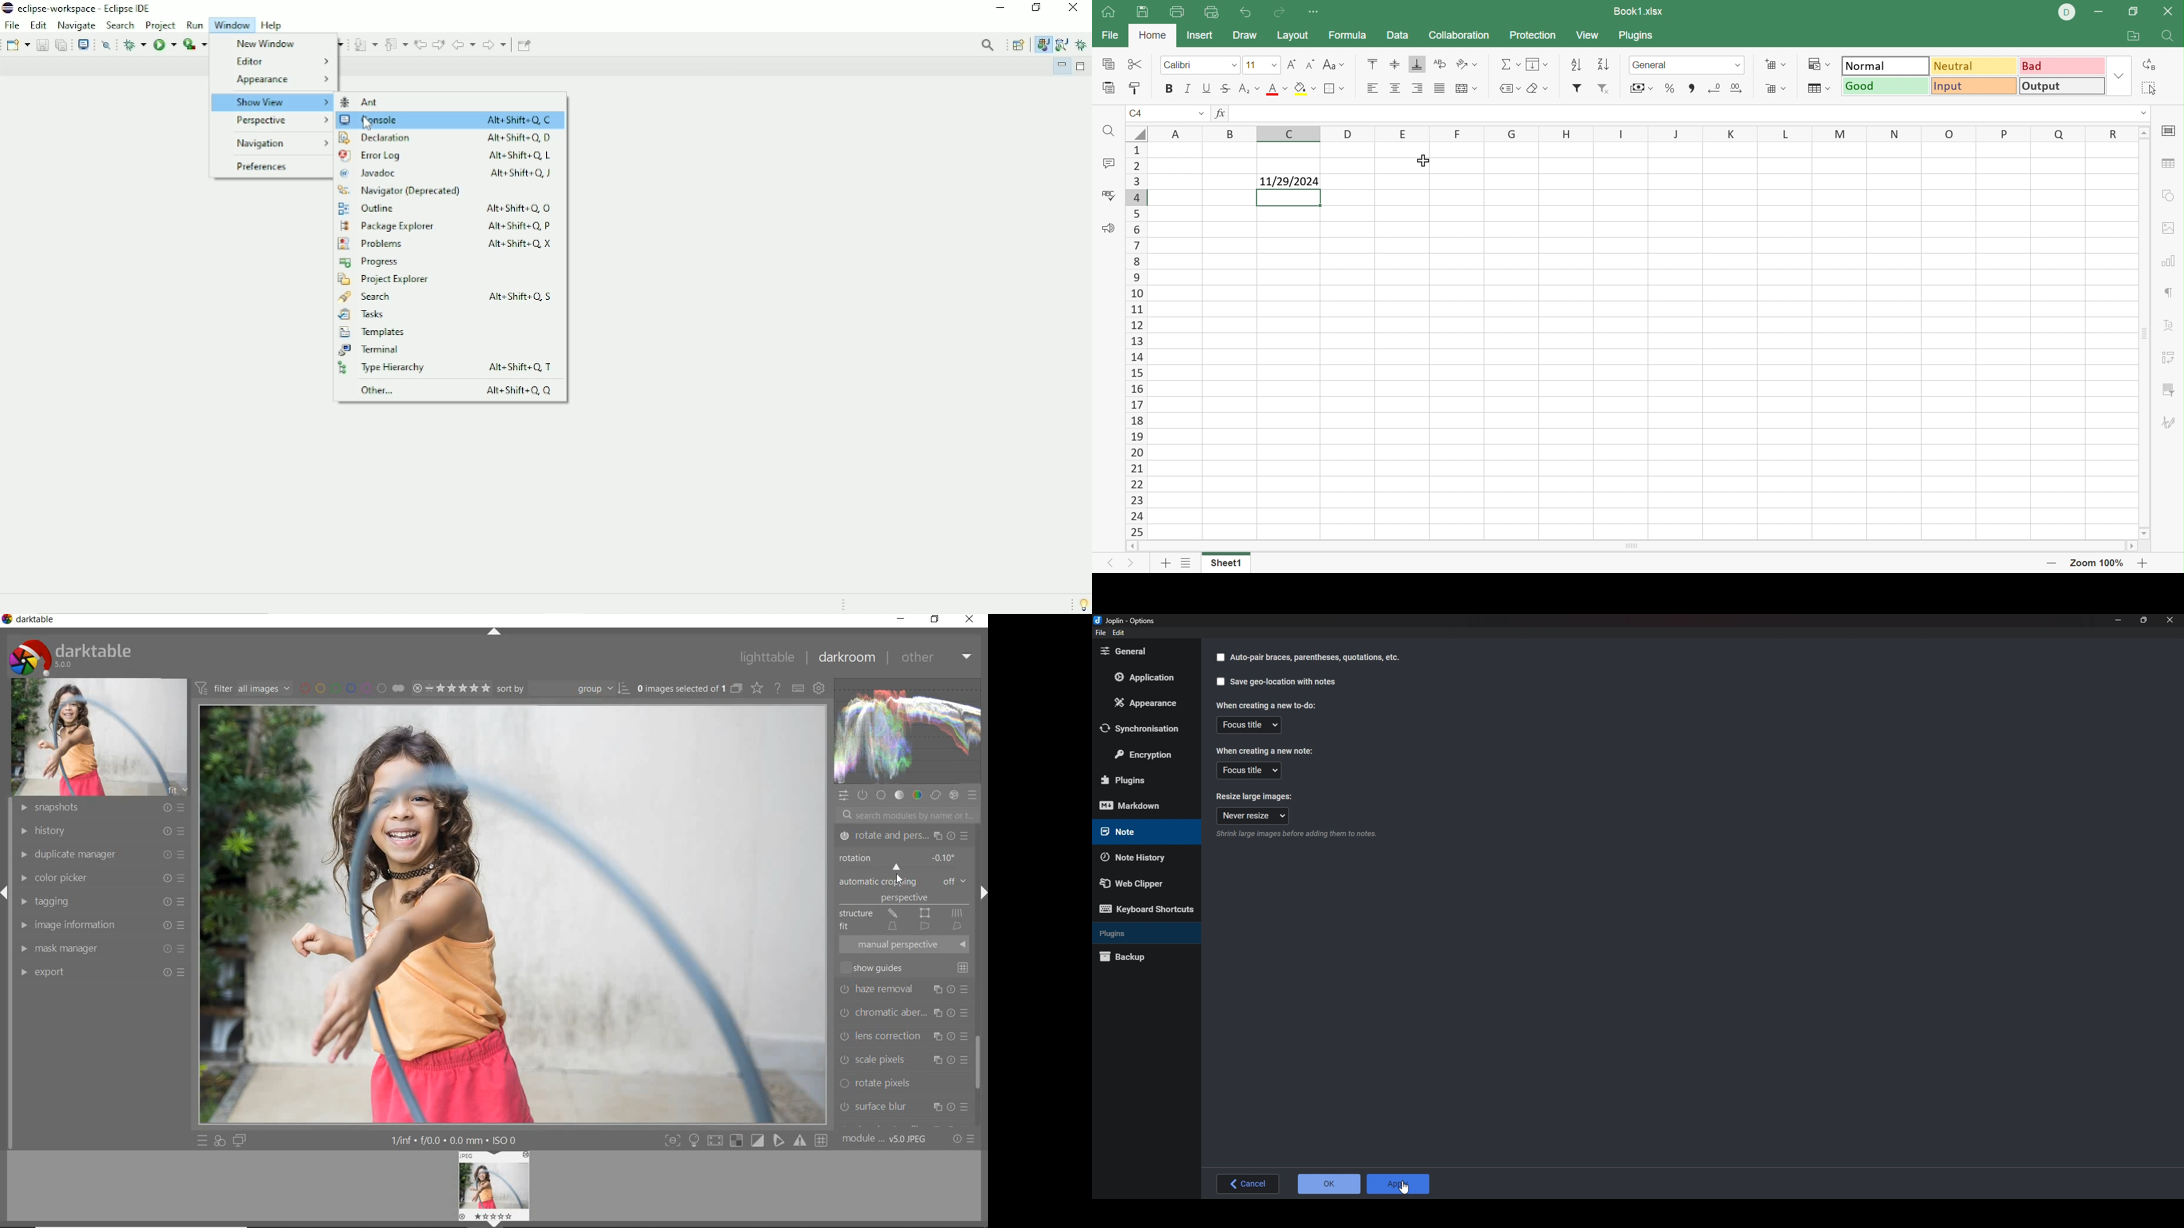 Image resolution: width=2184 pixels, height=1232 pixels. I want to click on base, so click(881, 796).